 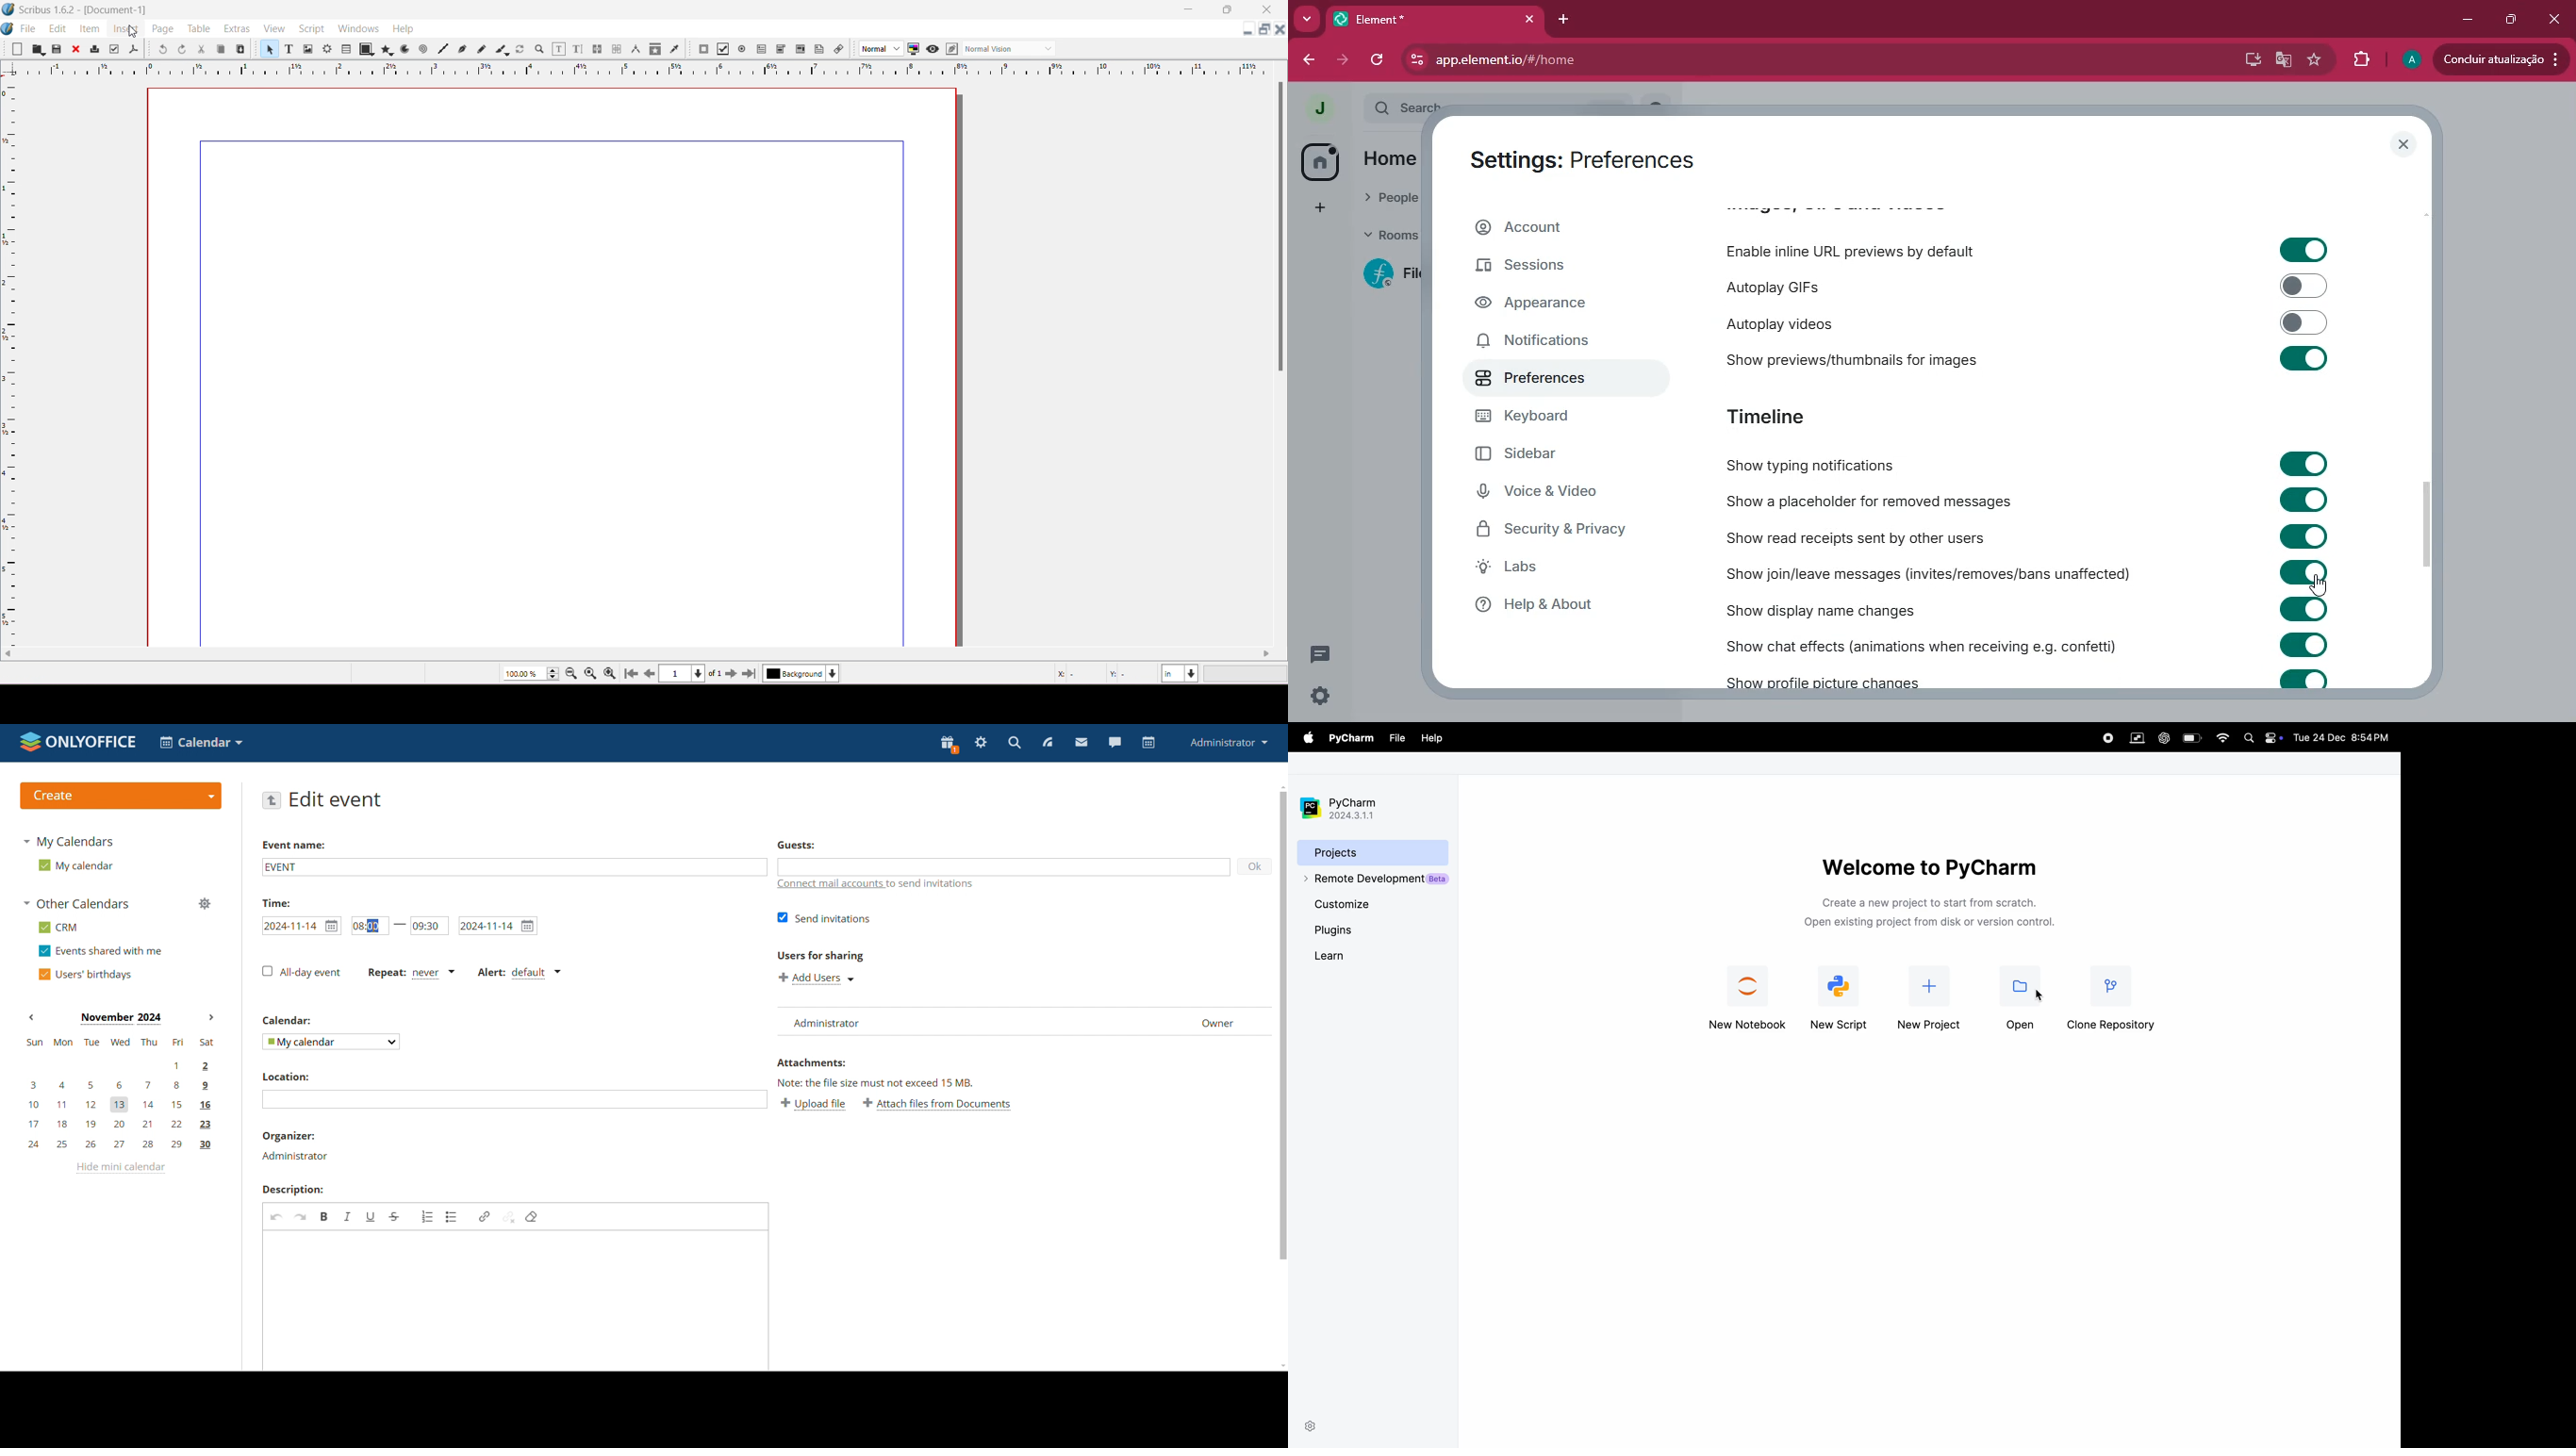 I want to click on record, so click(x=2107, y=736).